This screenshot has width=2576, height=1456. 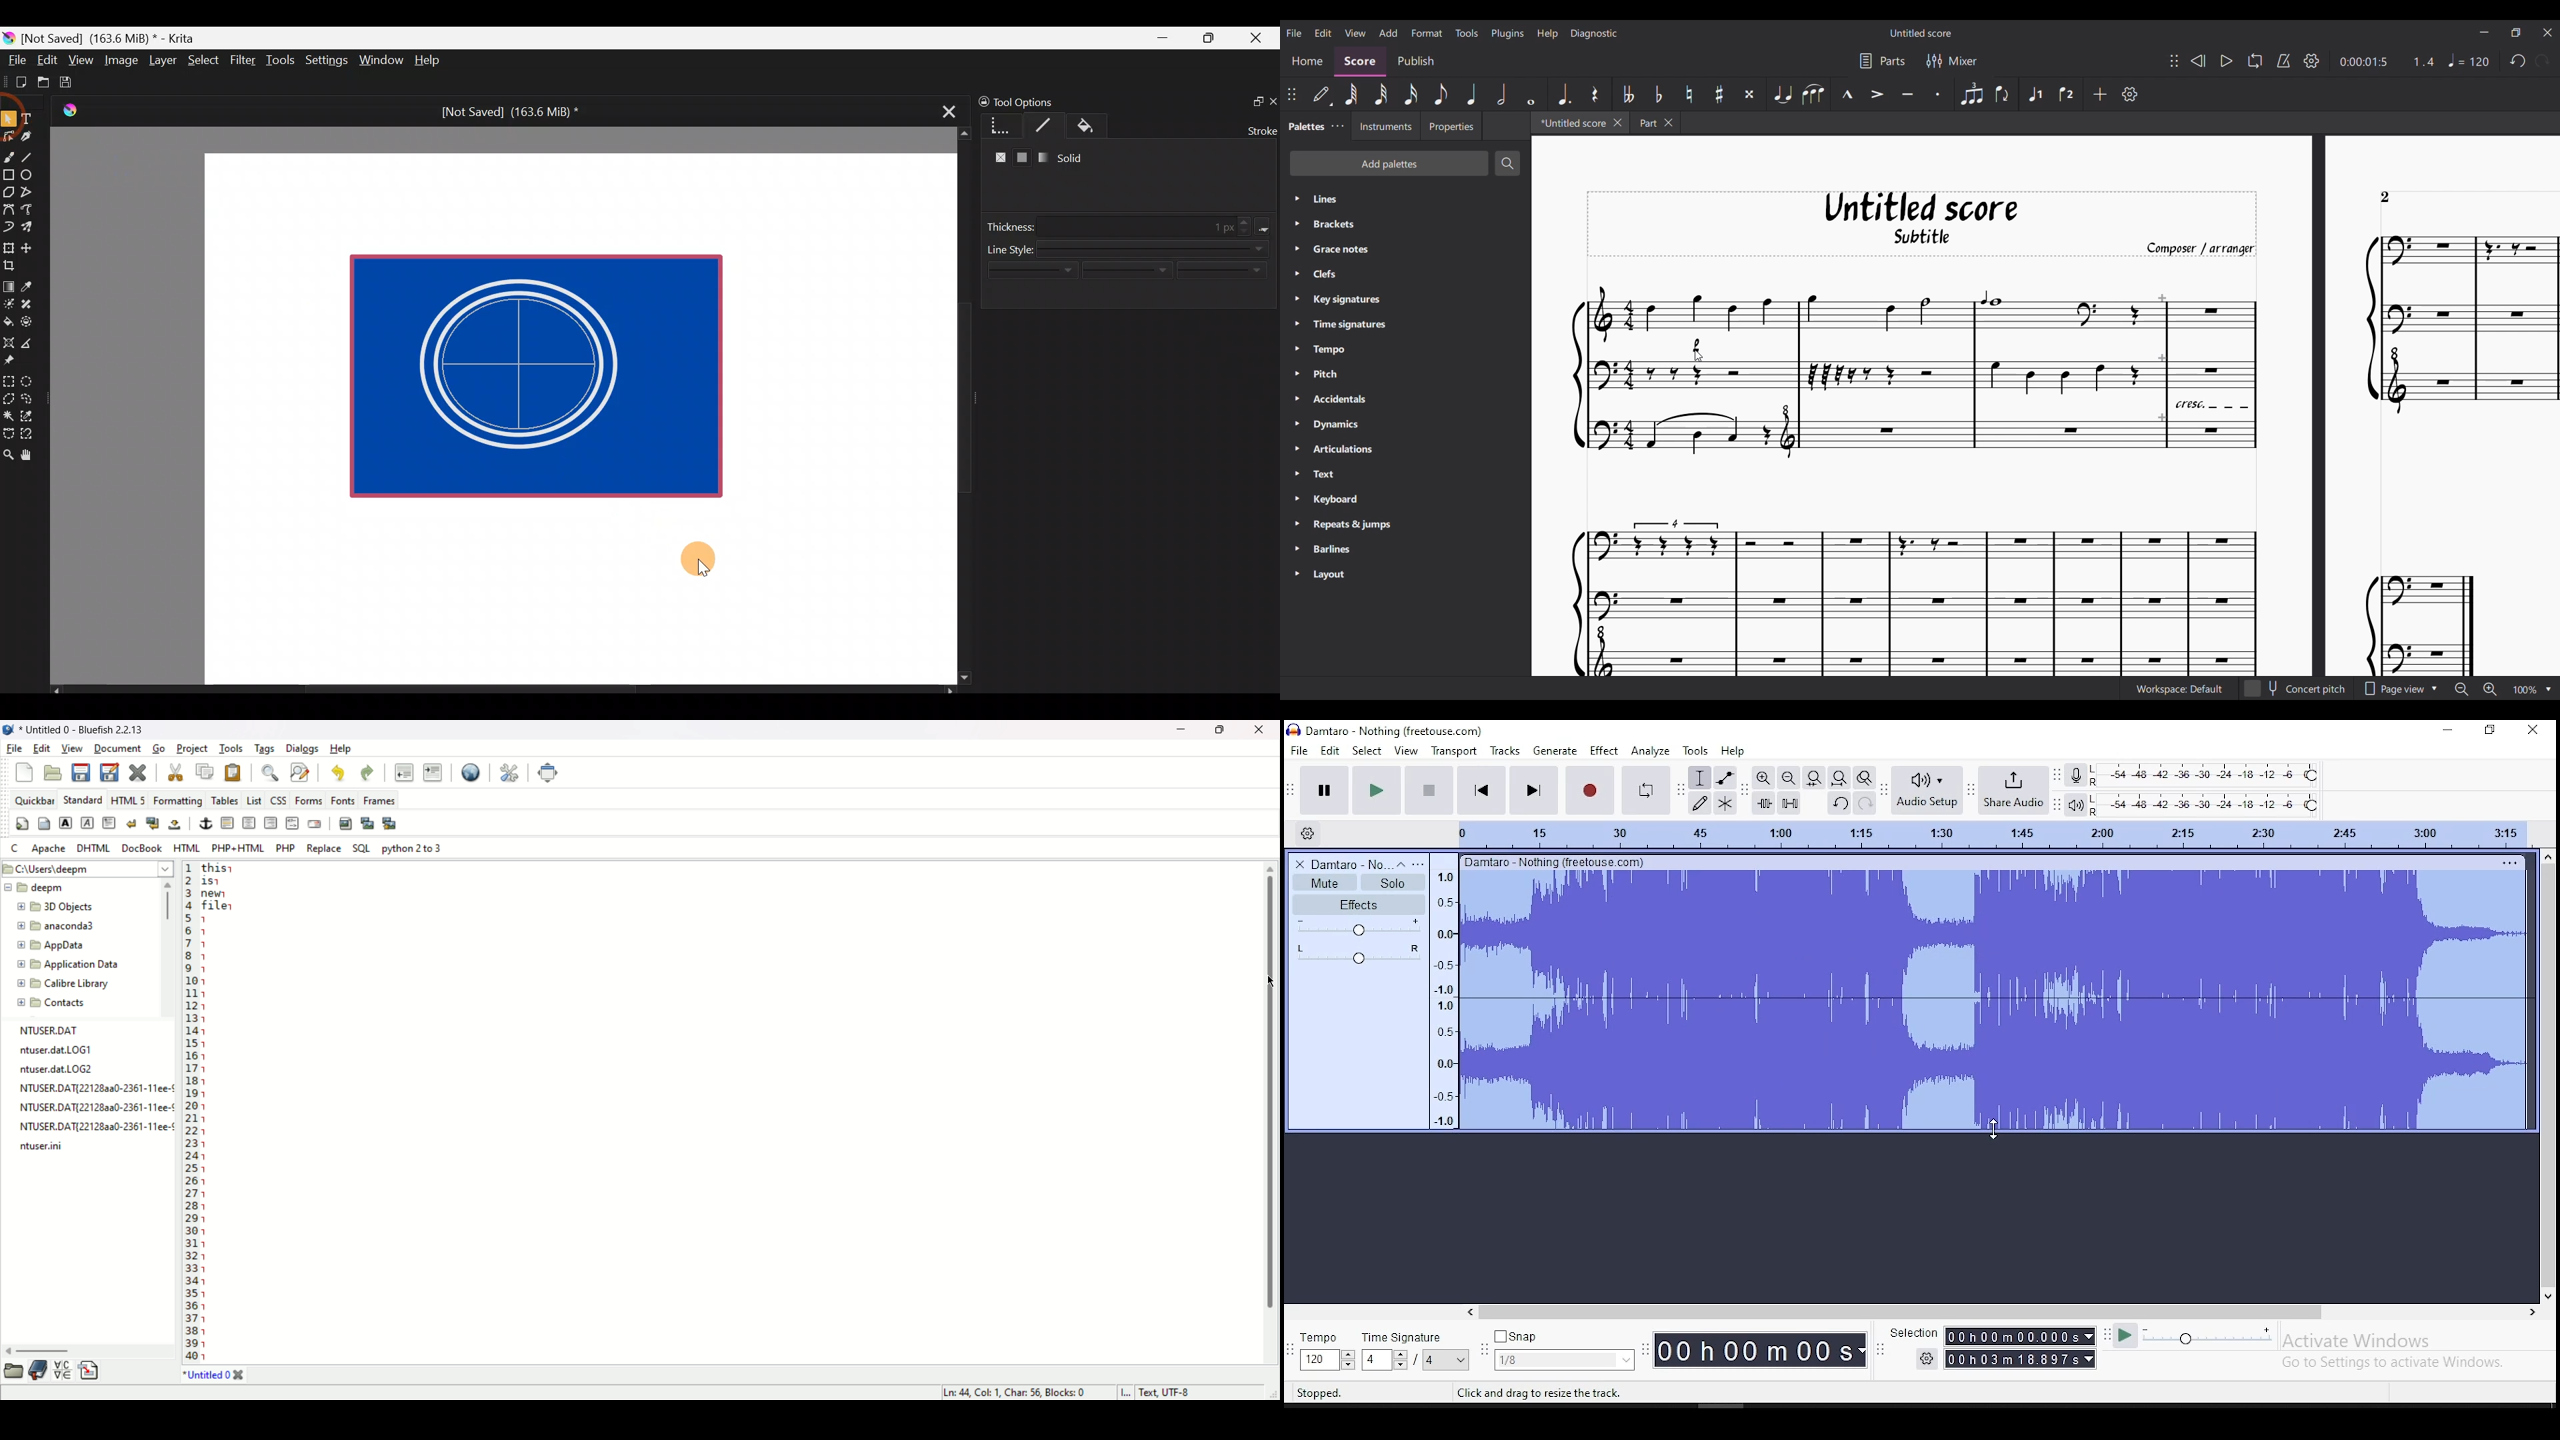 I want to click on scroll bar, so click(x=169, y=948).